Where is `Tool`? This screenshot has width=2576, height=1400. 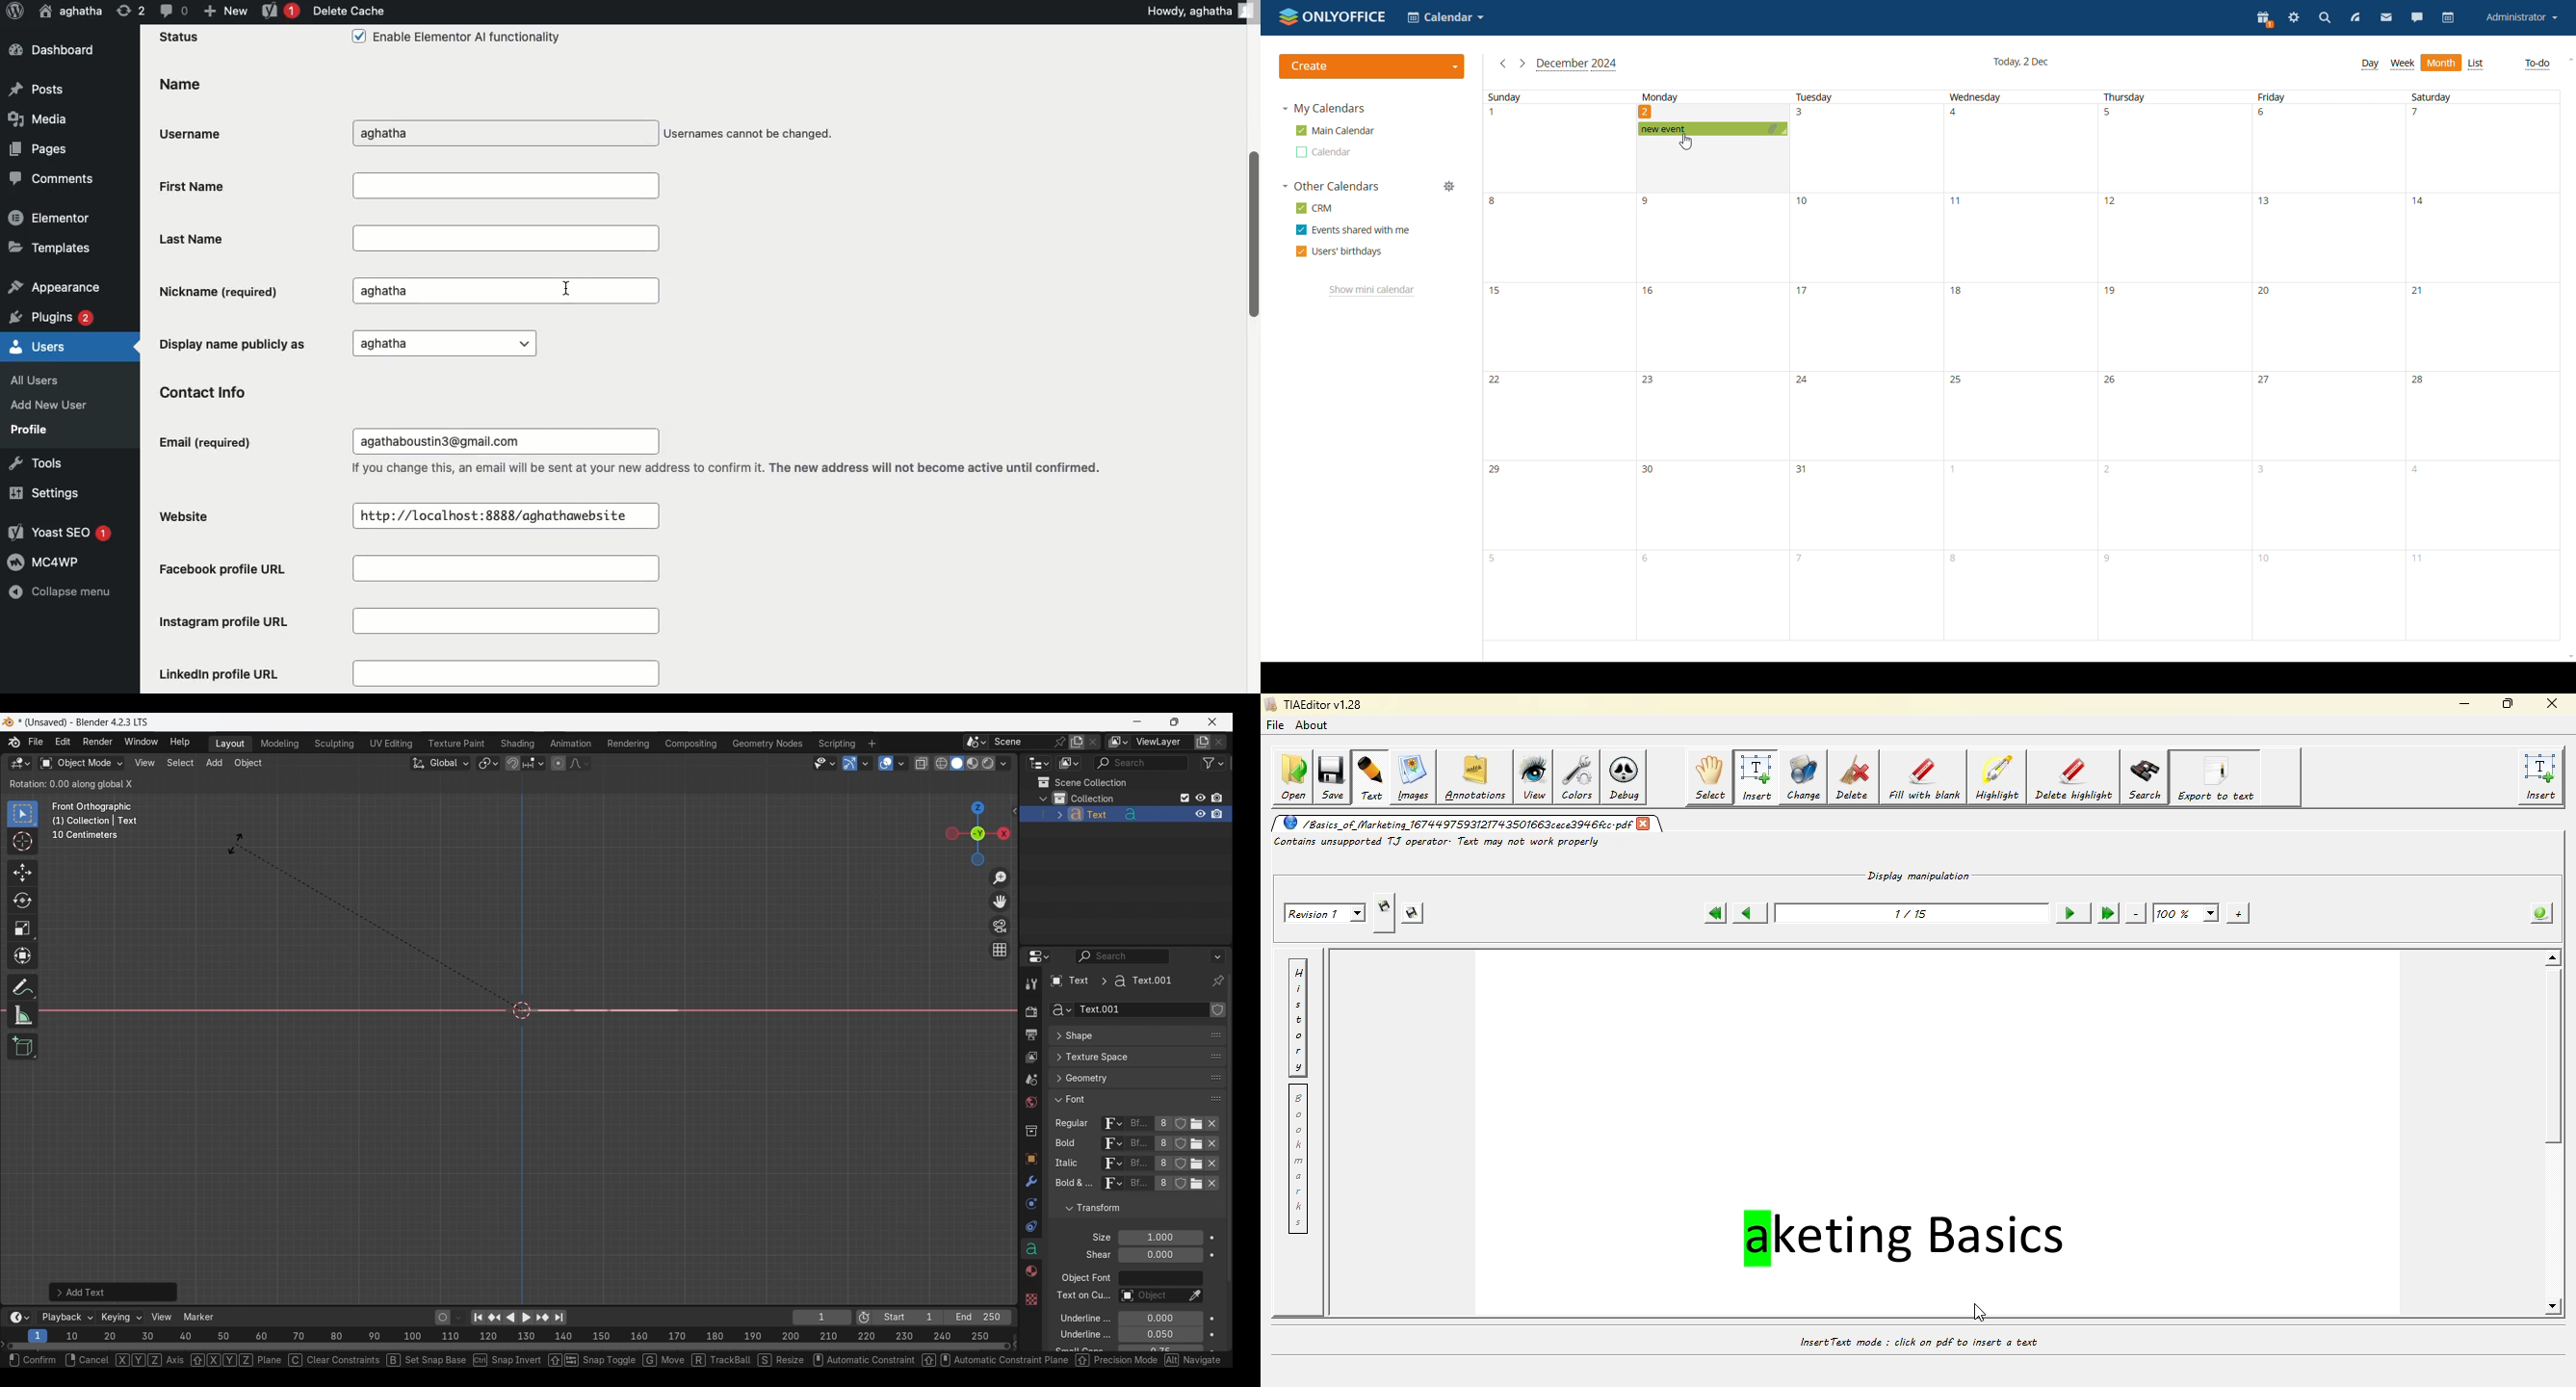 Tool is located at coordinates (1031, 984).